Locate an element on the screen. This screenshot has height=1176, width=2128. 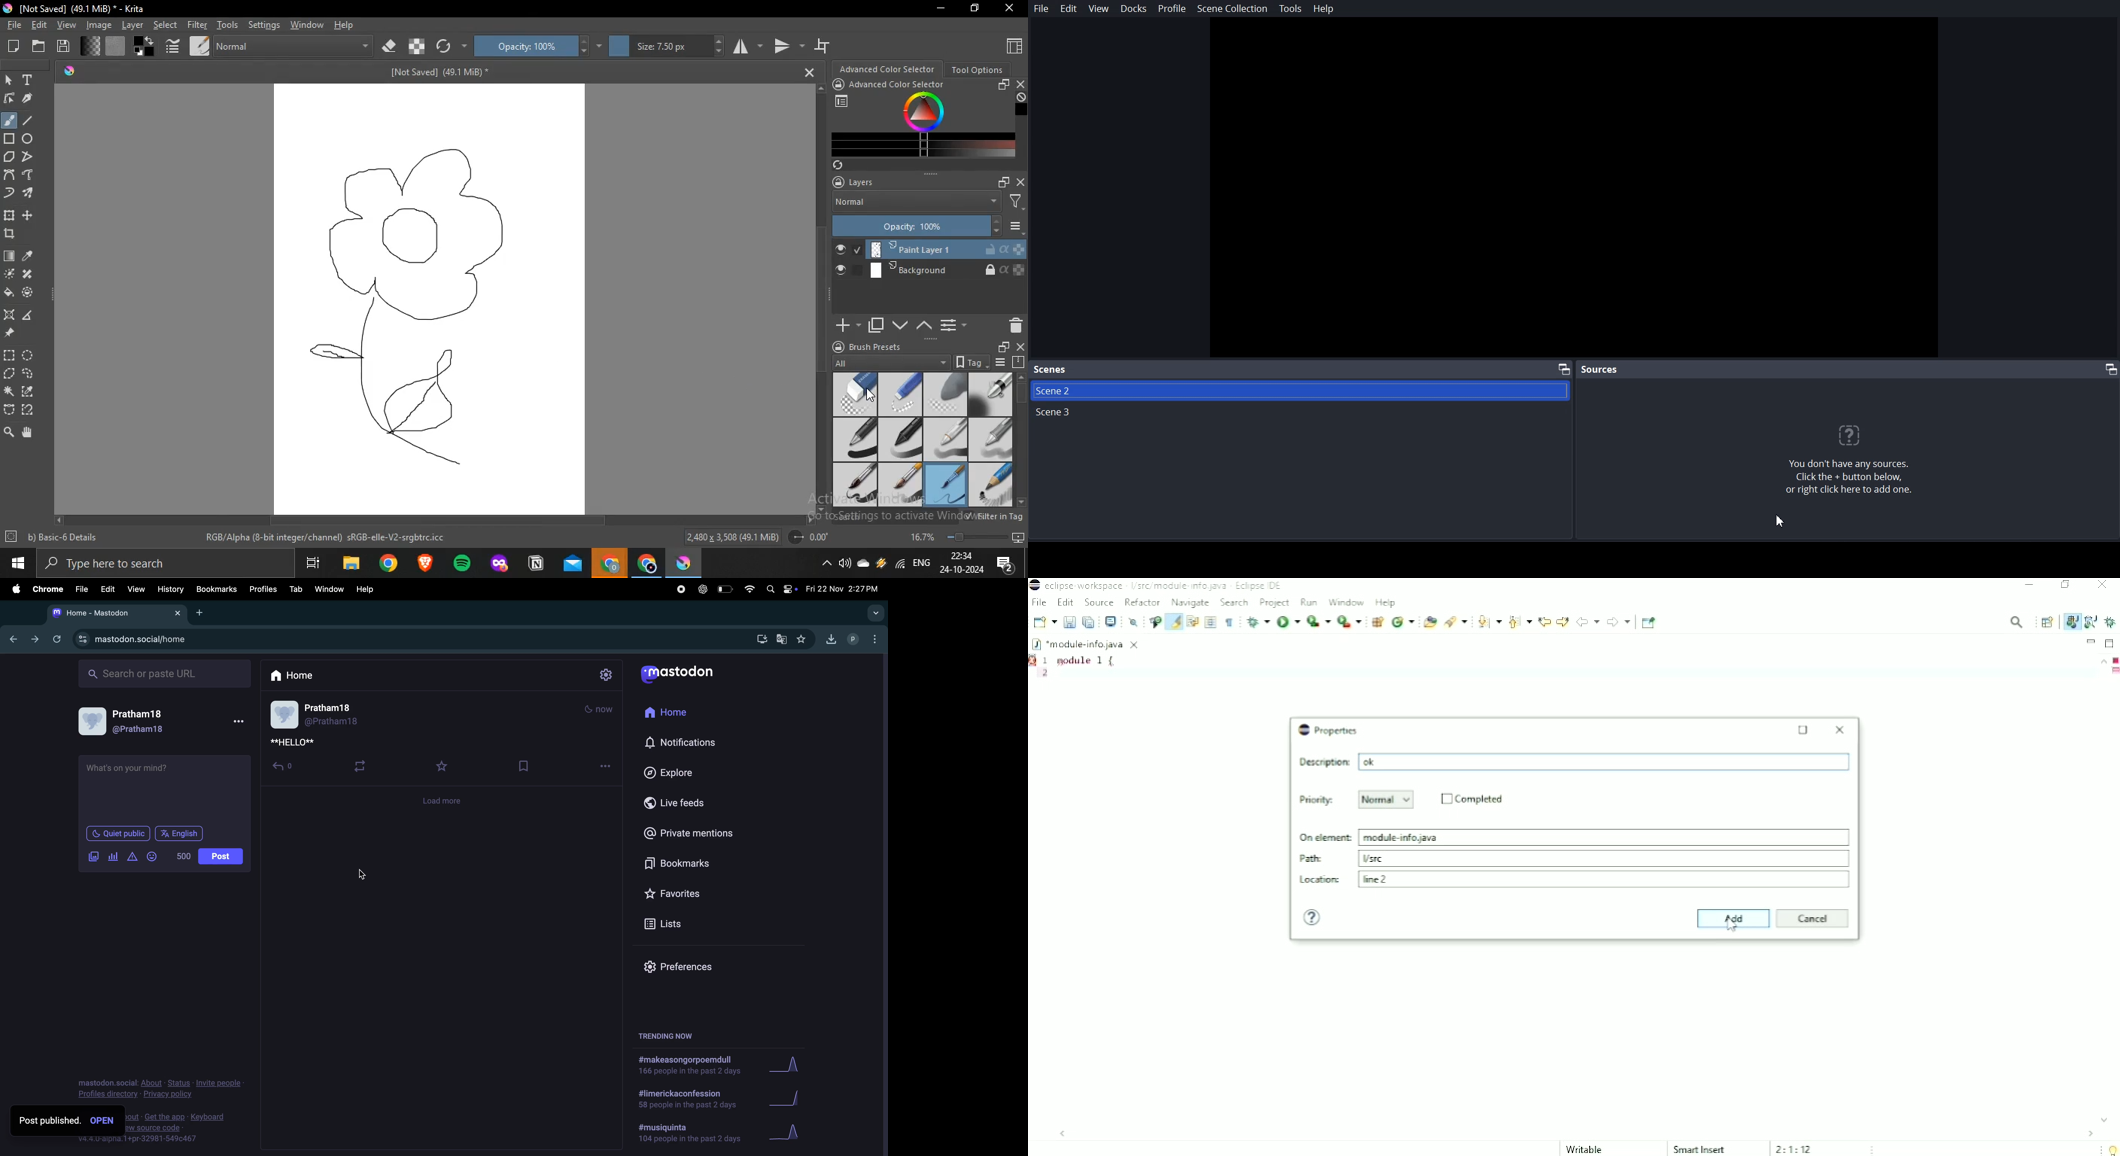
Next edit location is located at coordinates (1563, 620).